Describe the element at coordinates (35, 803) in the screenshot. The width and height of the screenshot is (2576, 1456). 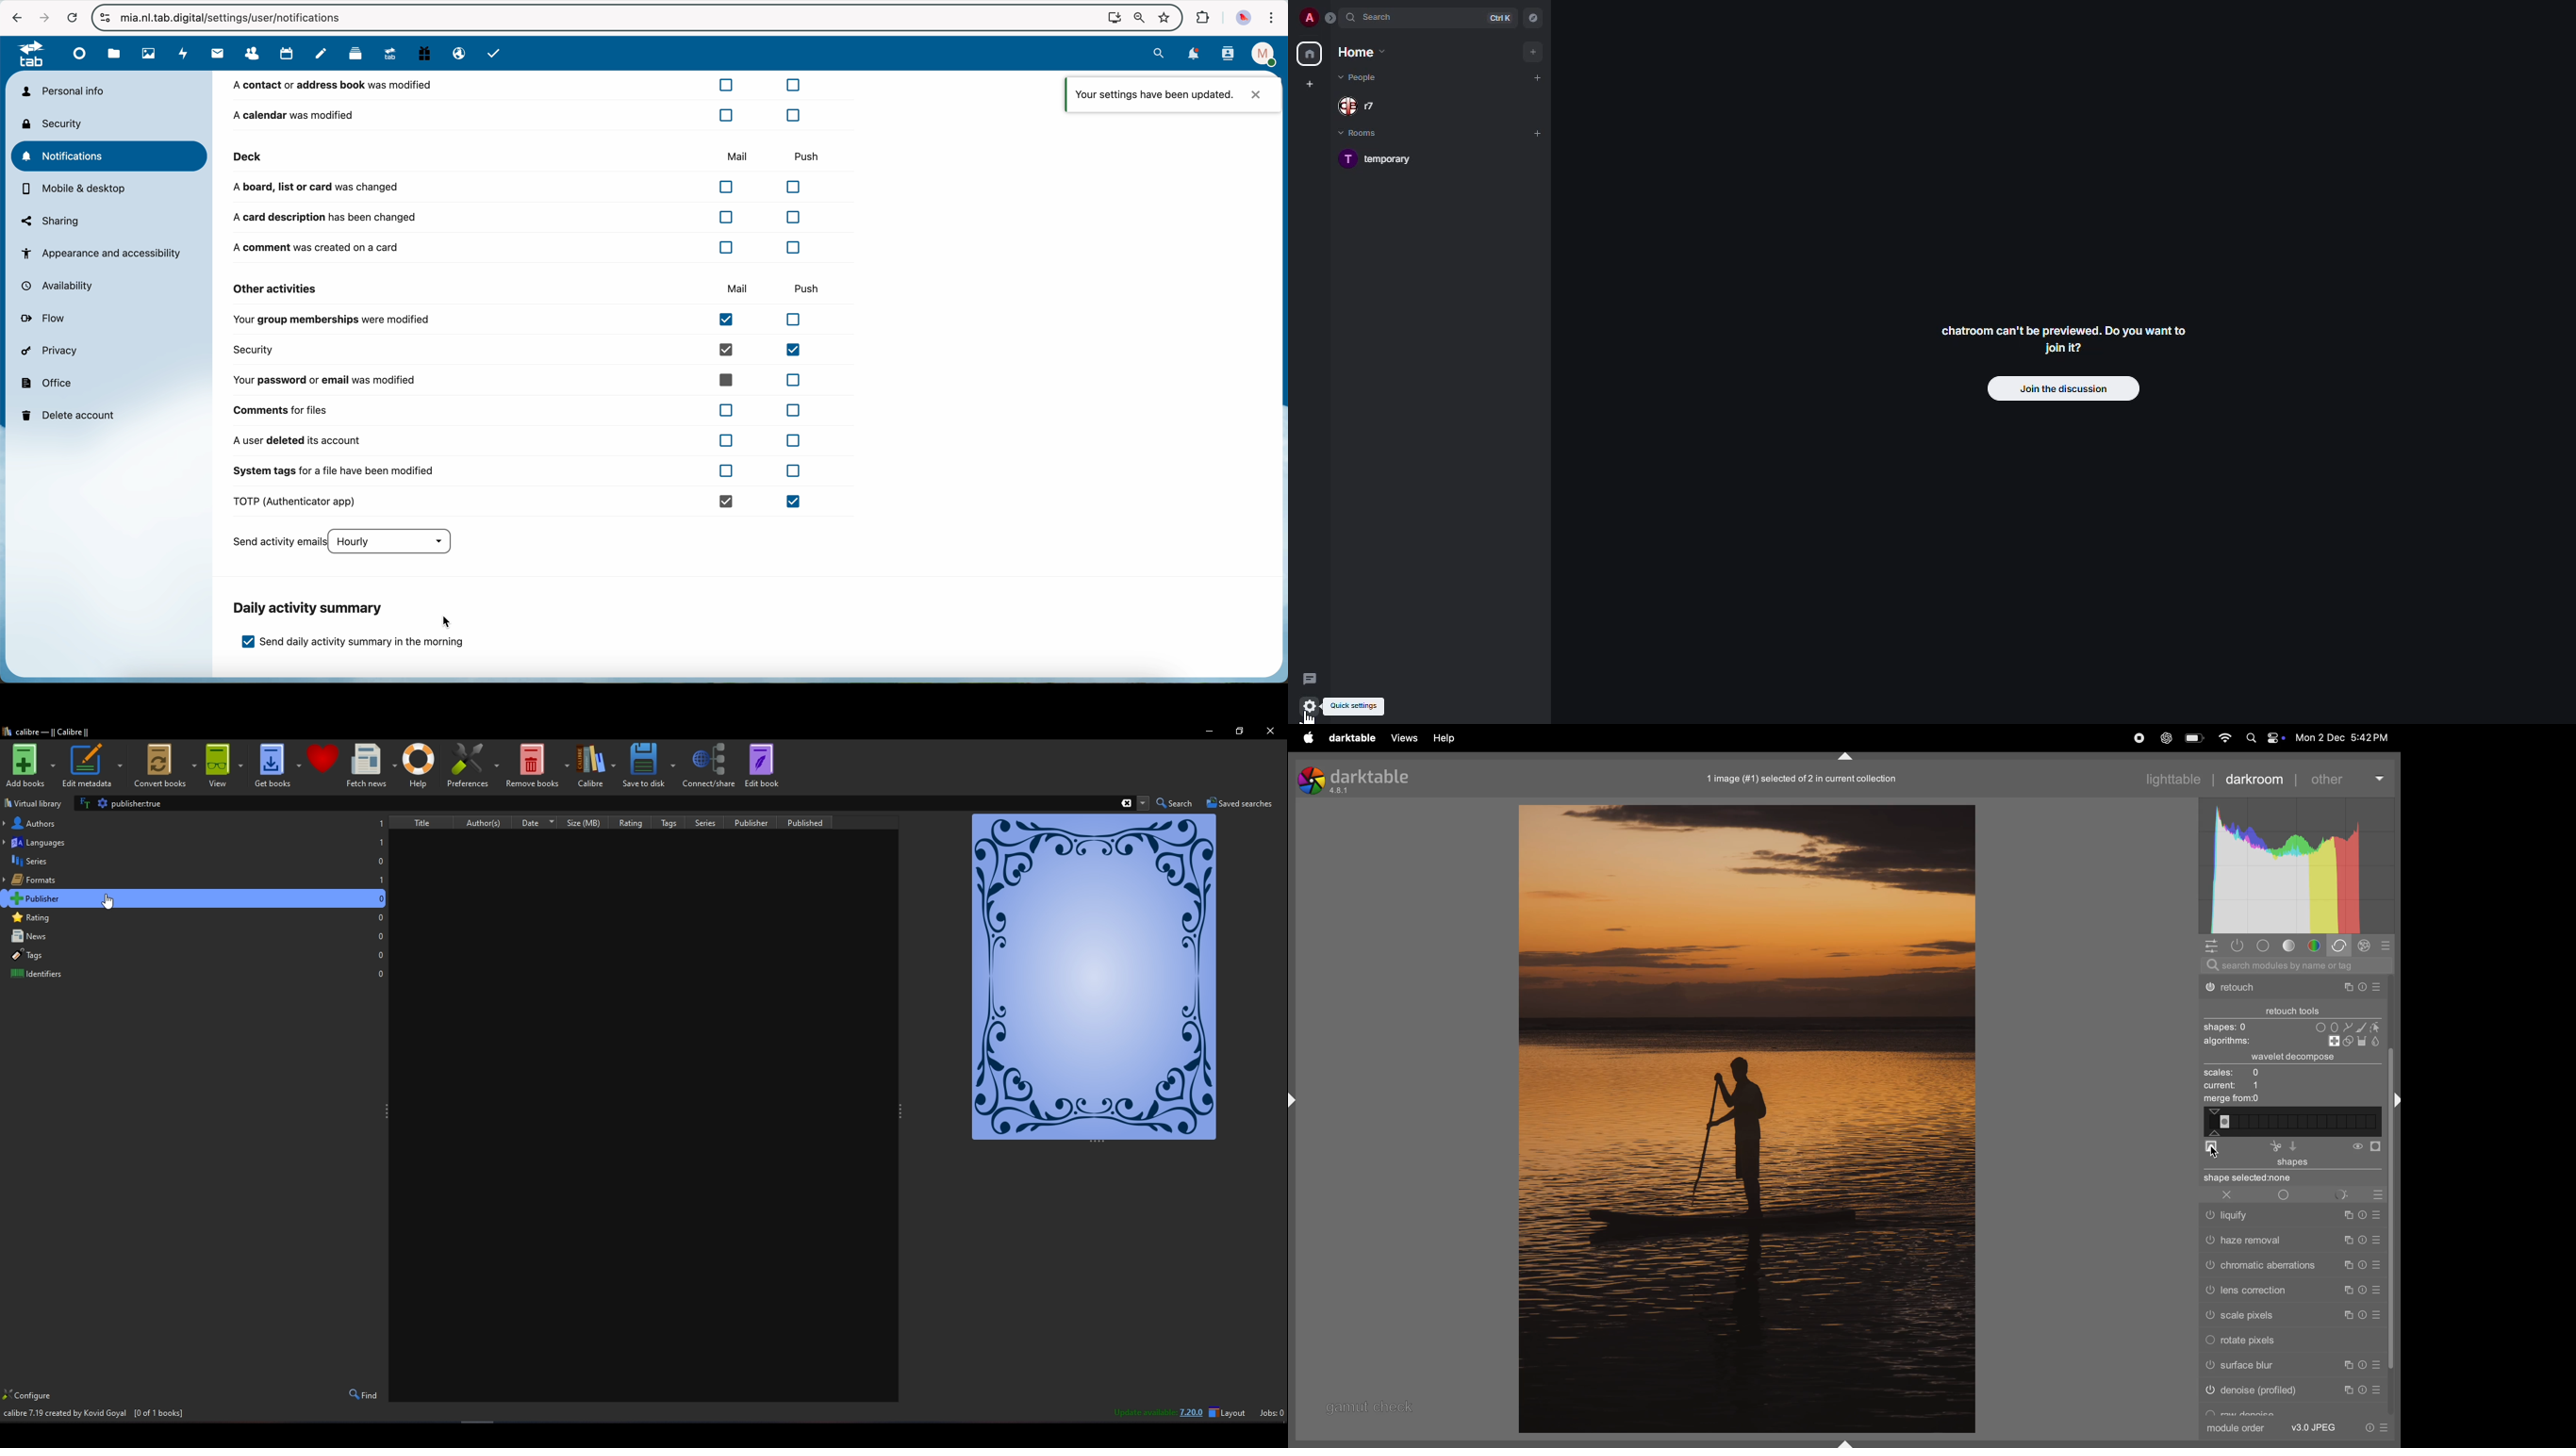
I see `Virtual library` at that location.